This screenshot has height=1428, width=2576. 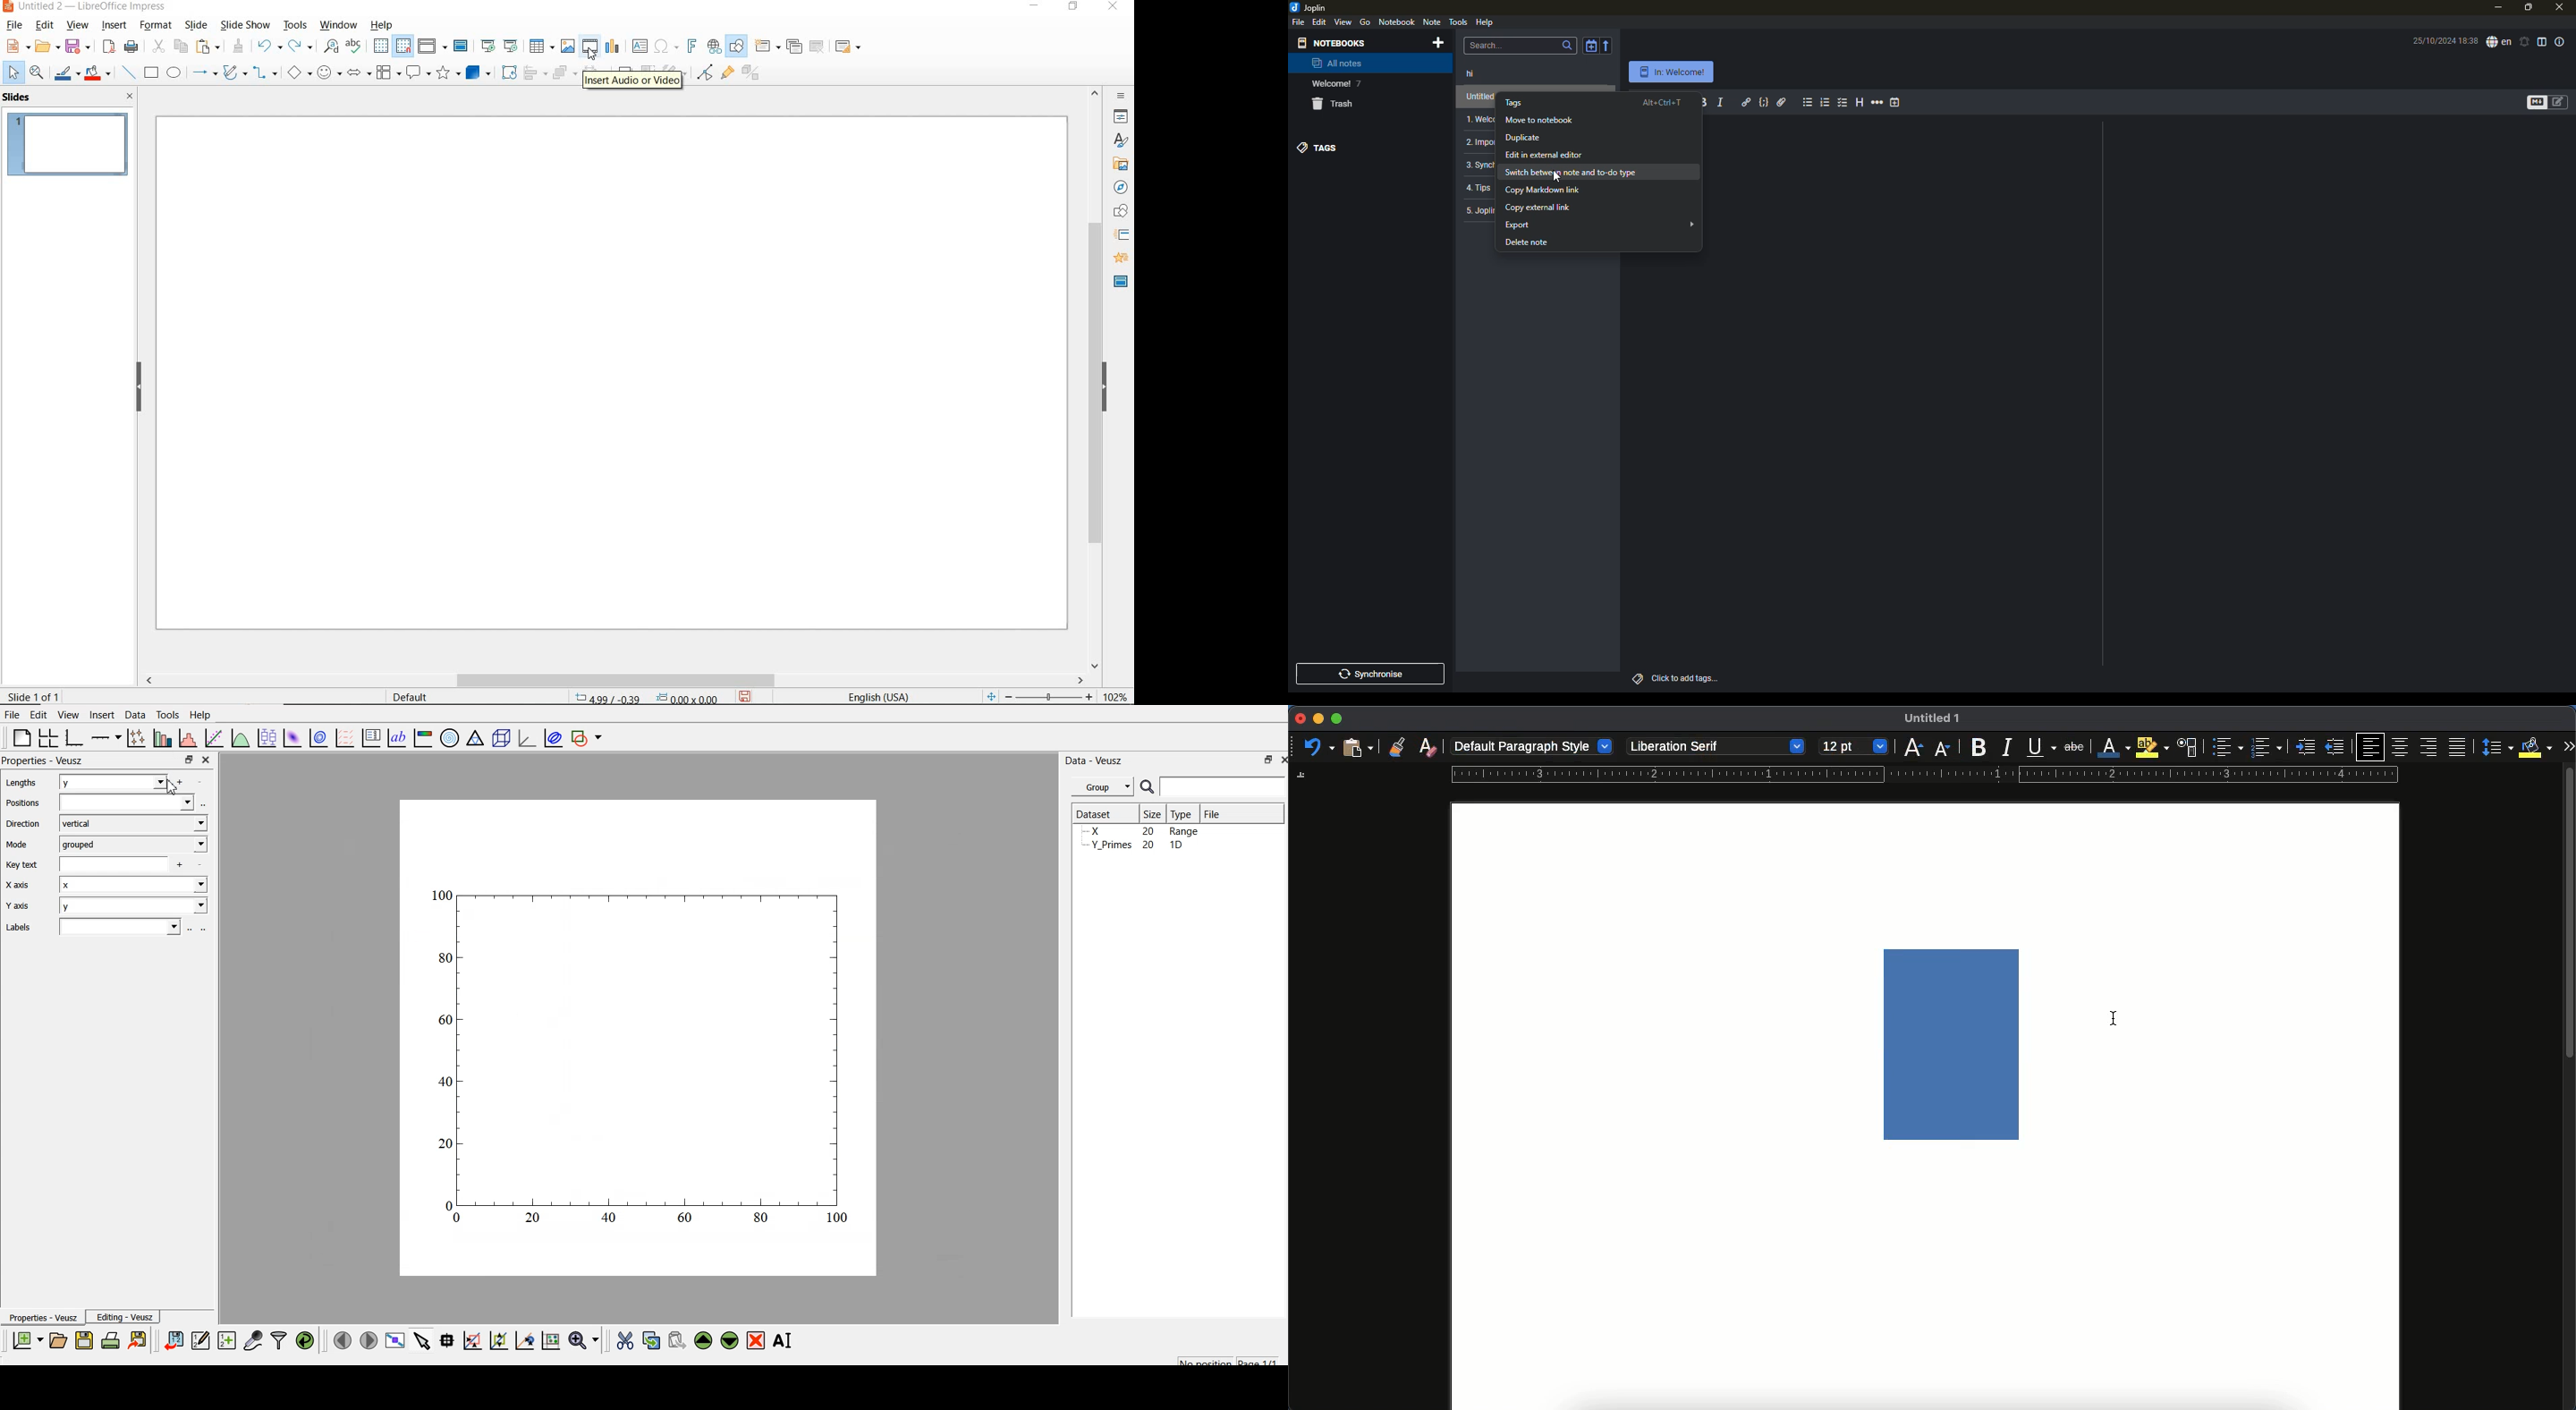 What do you see at coordinates (1299, 719) in the screenshot?
I see `close` at bounding box center [1299, 719].